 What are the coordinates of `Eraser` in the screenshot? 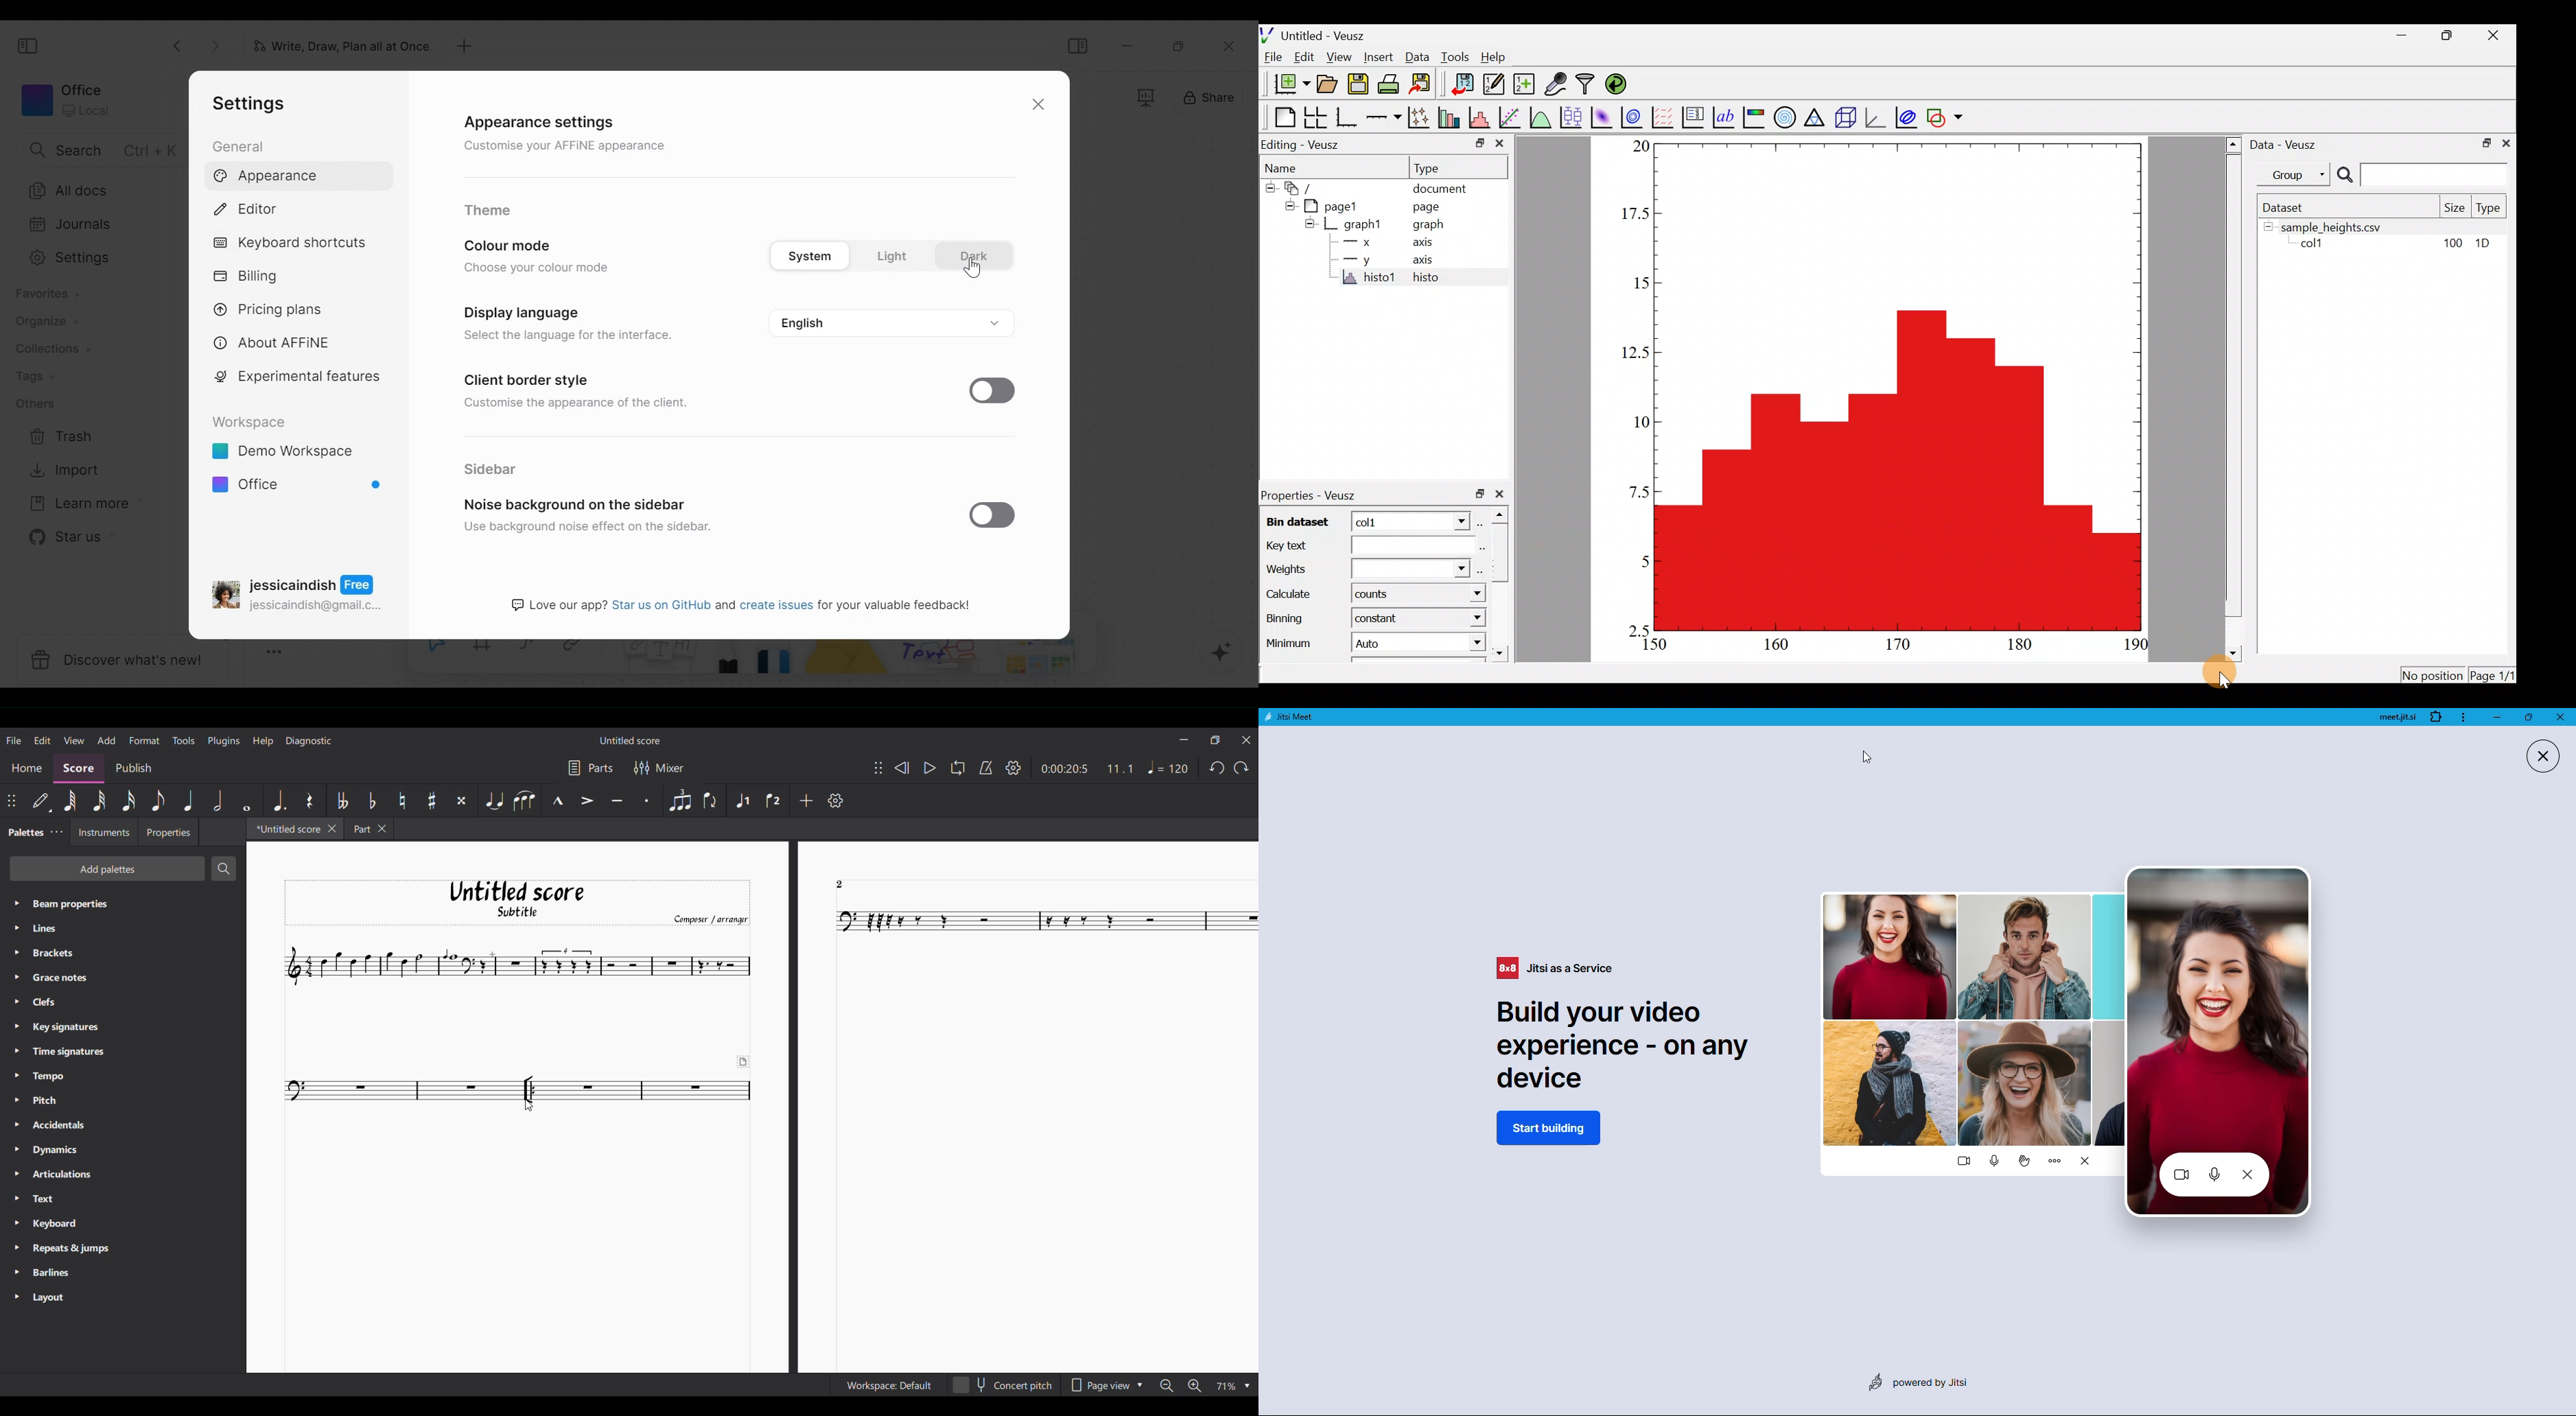 It's located at (777, 658).